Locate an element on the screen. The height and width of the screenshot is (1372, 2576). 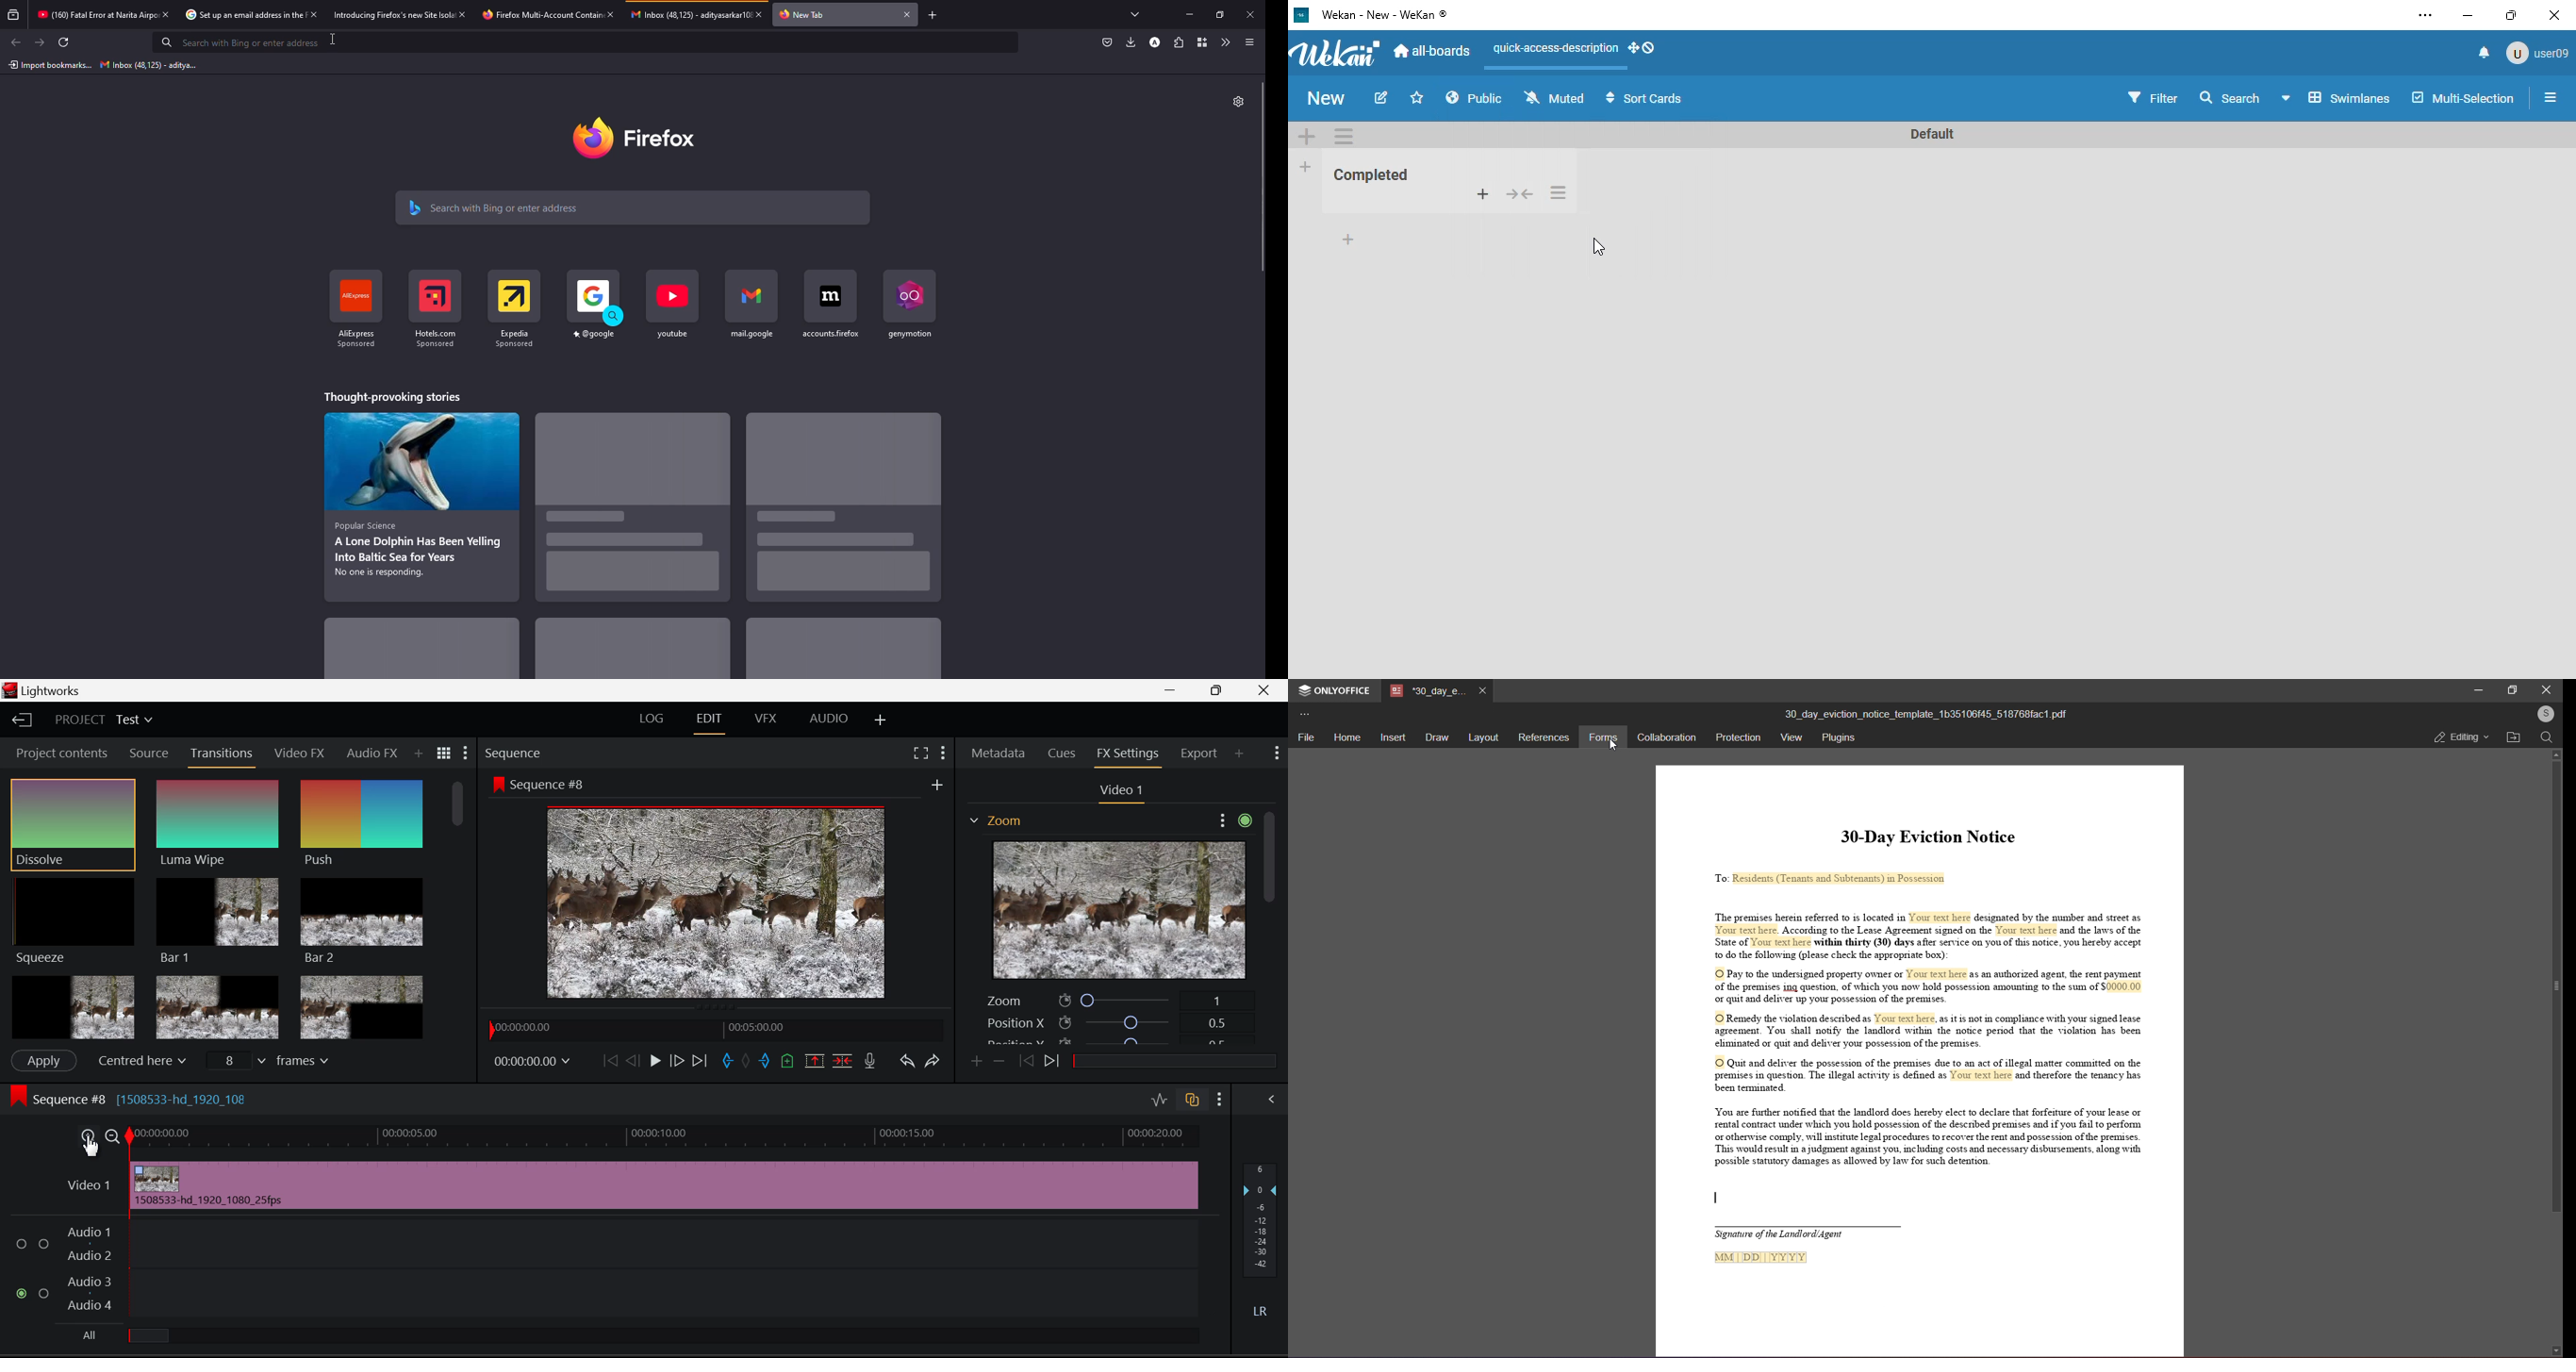
Cursor is located at coordinates (1613, 746).